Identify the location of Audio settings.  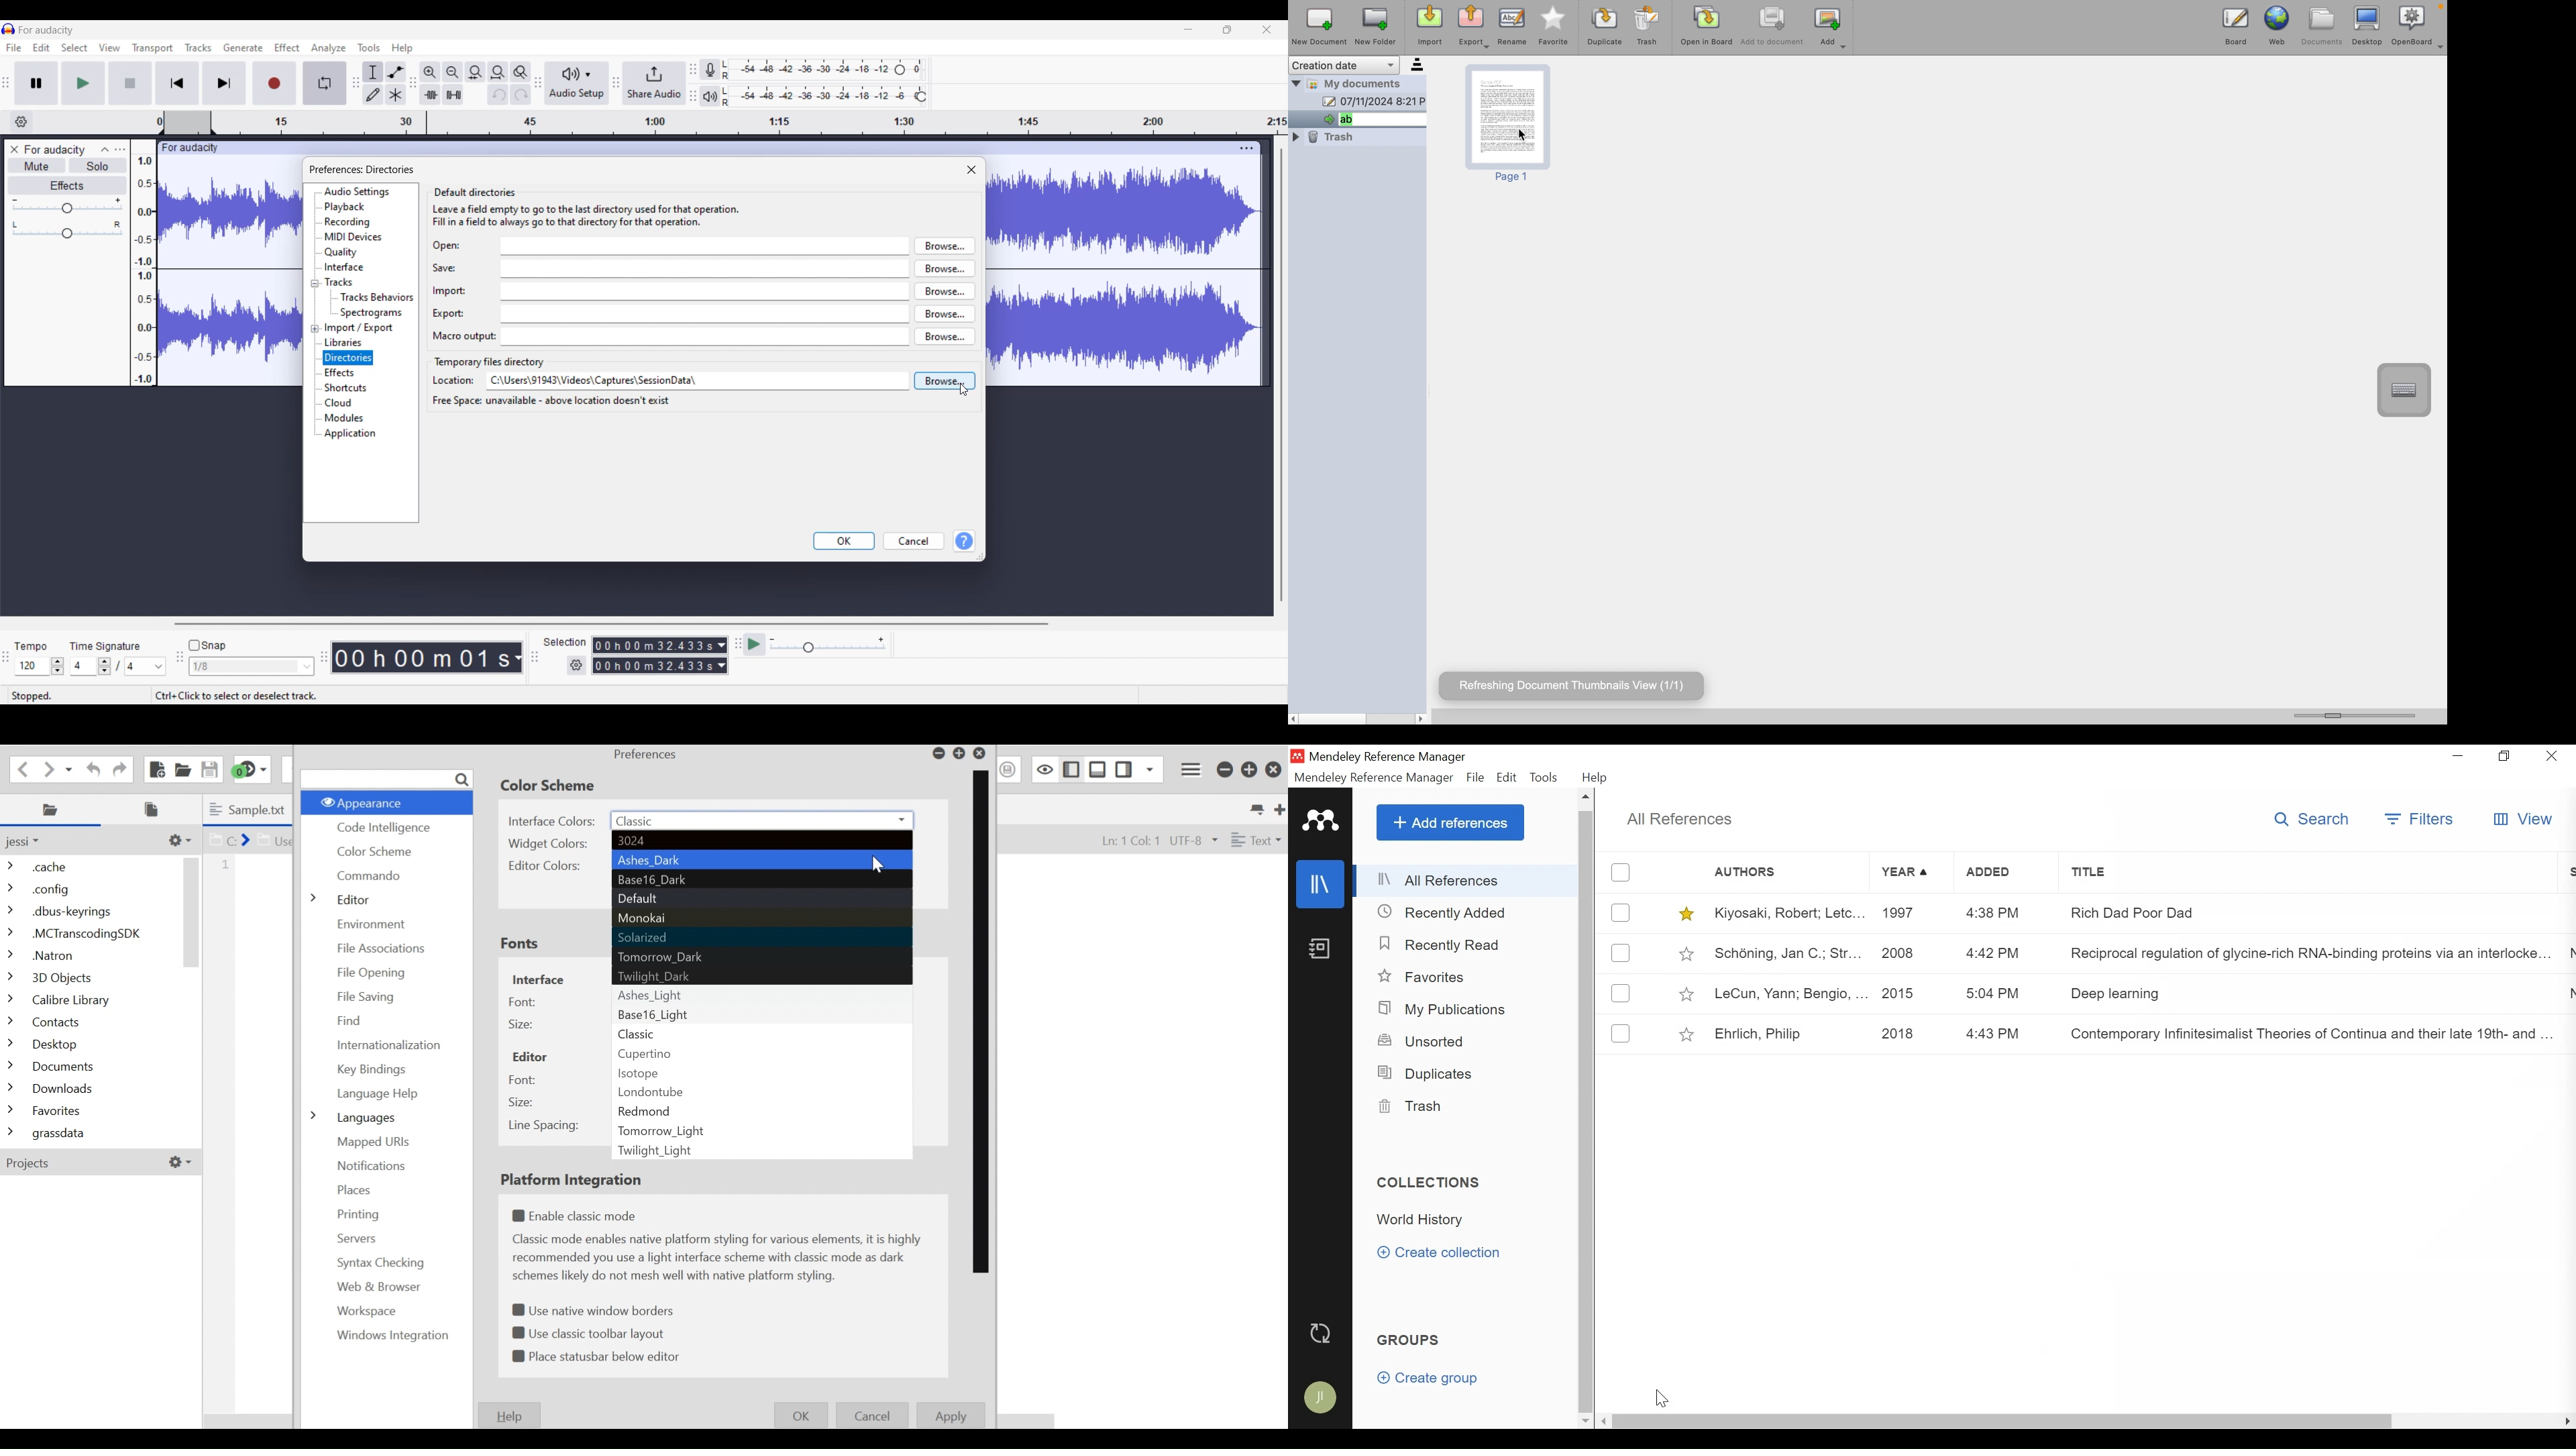
(358, 192).